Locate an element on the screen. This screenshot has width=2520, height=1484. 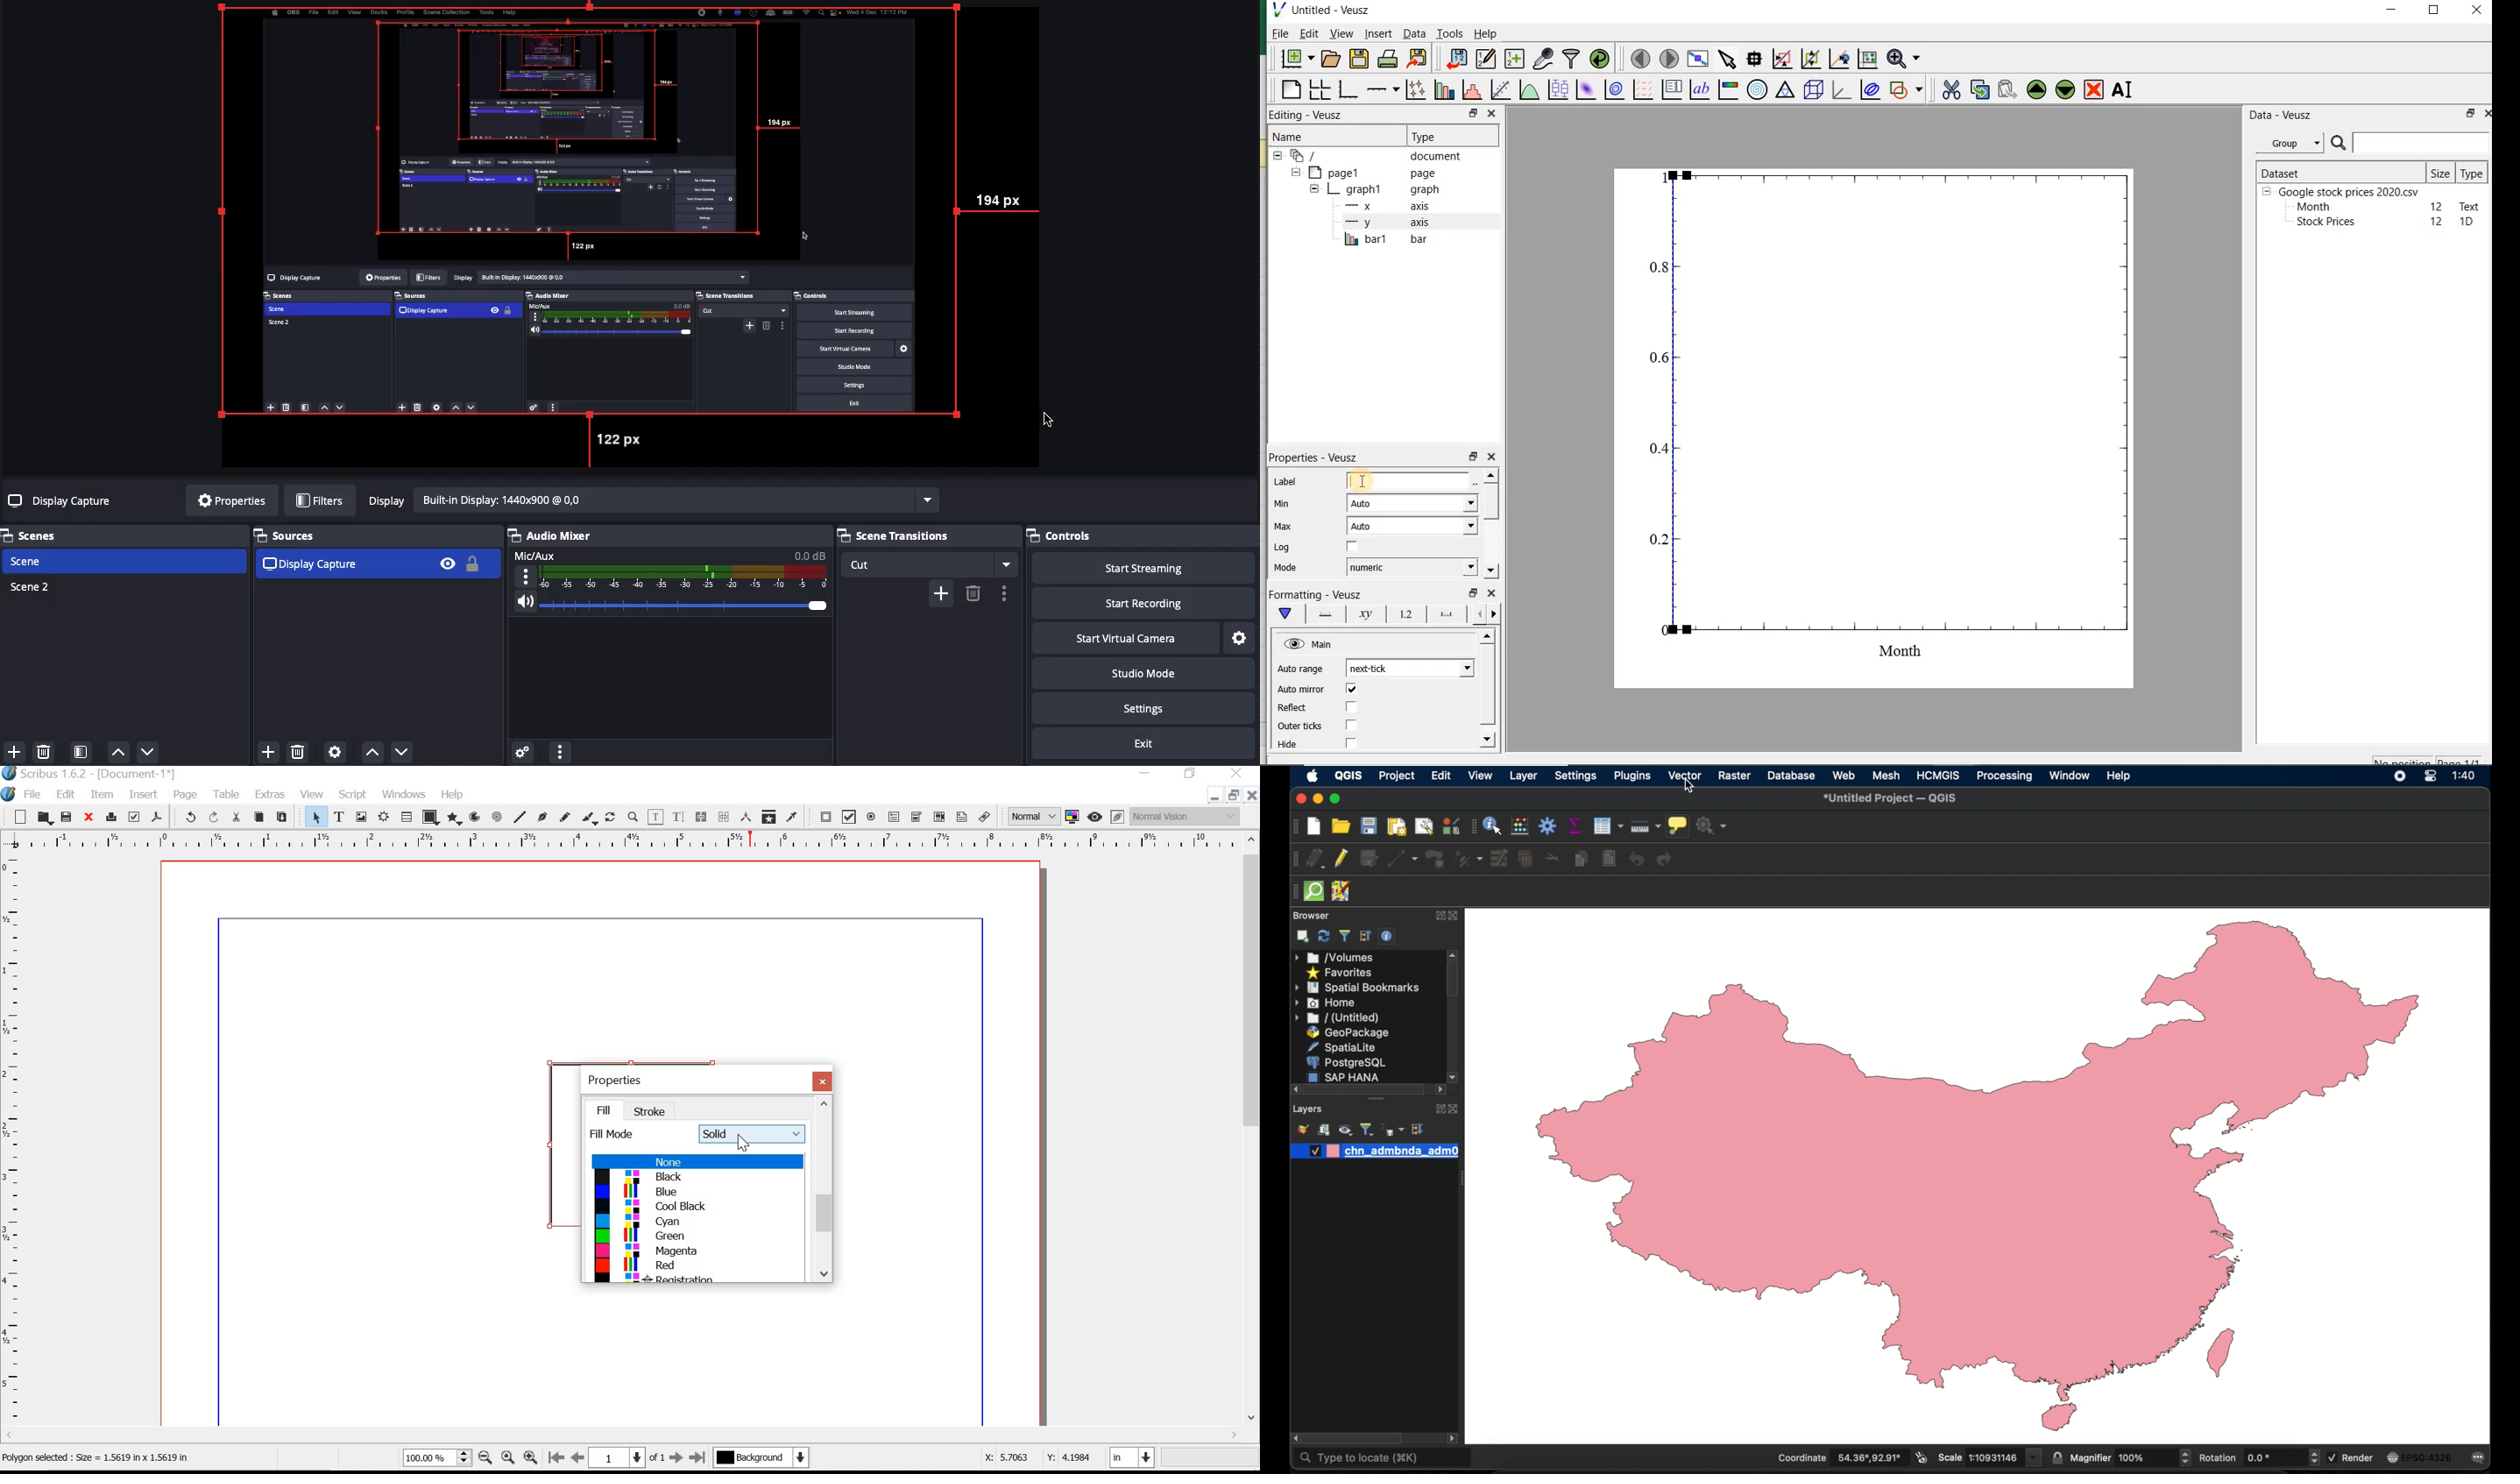
bezier curve is located at coordinates (543, 814).